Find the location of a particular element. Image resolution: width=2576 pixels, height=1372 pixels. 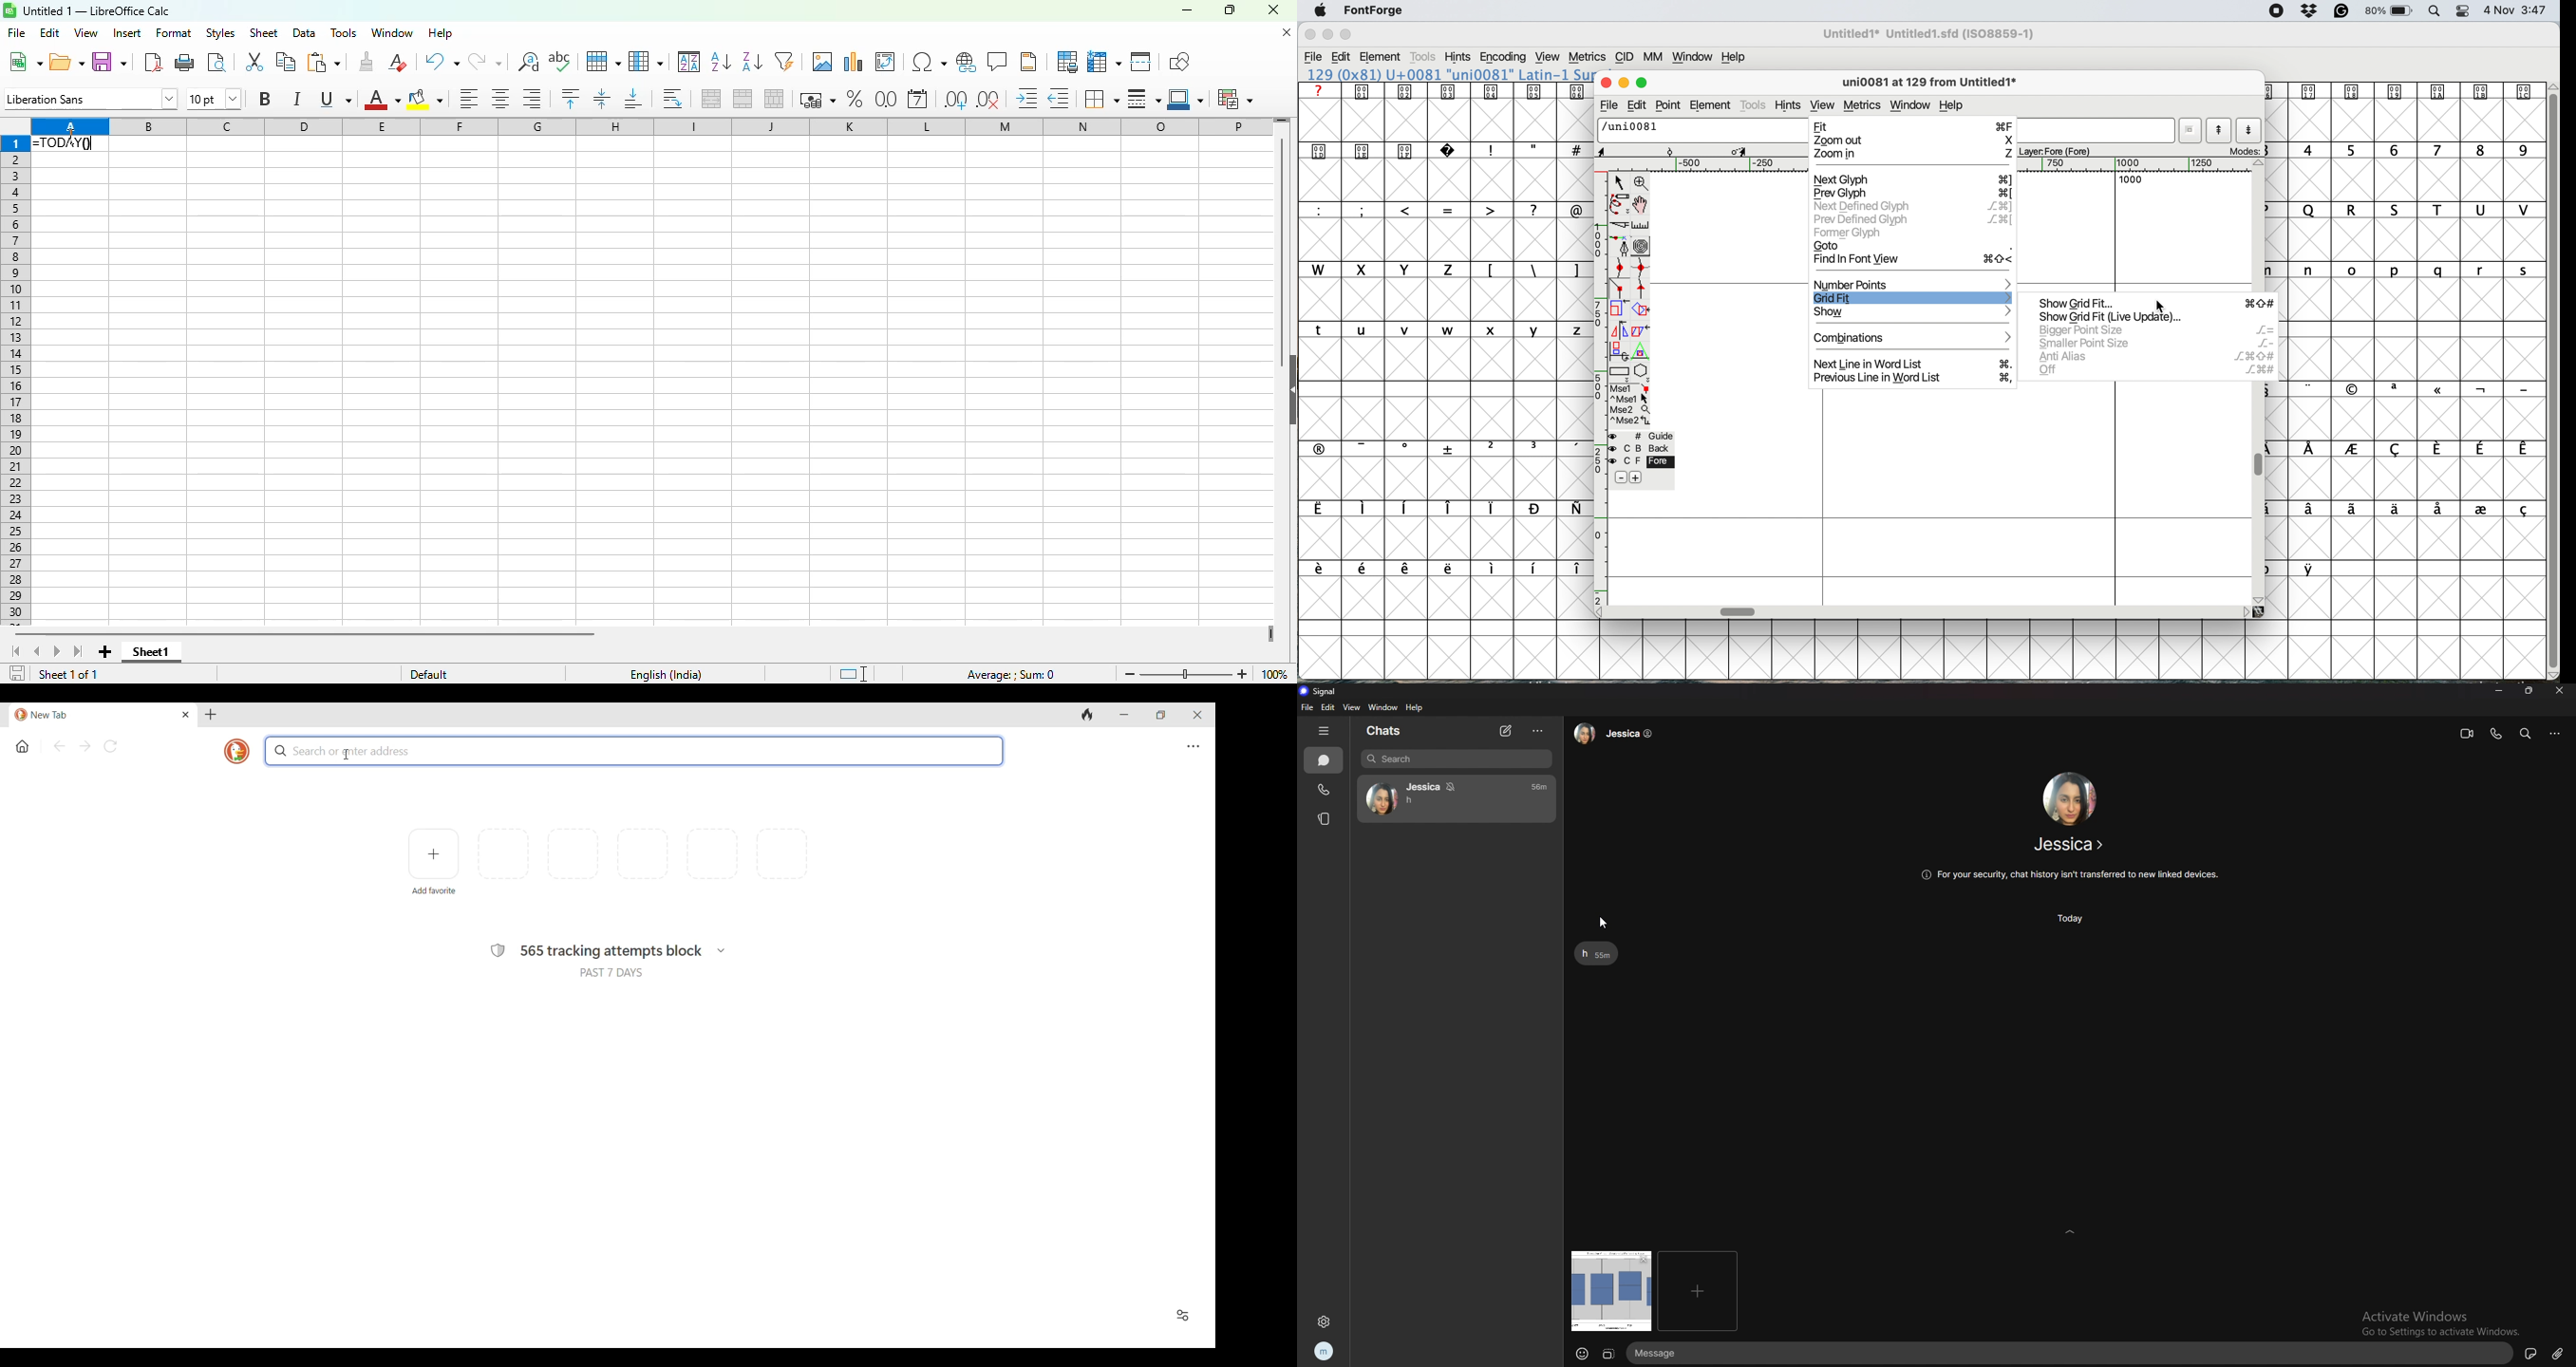

text input box is located at coordinates (2059, 1352).